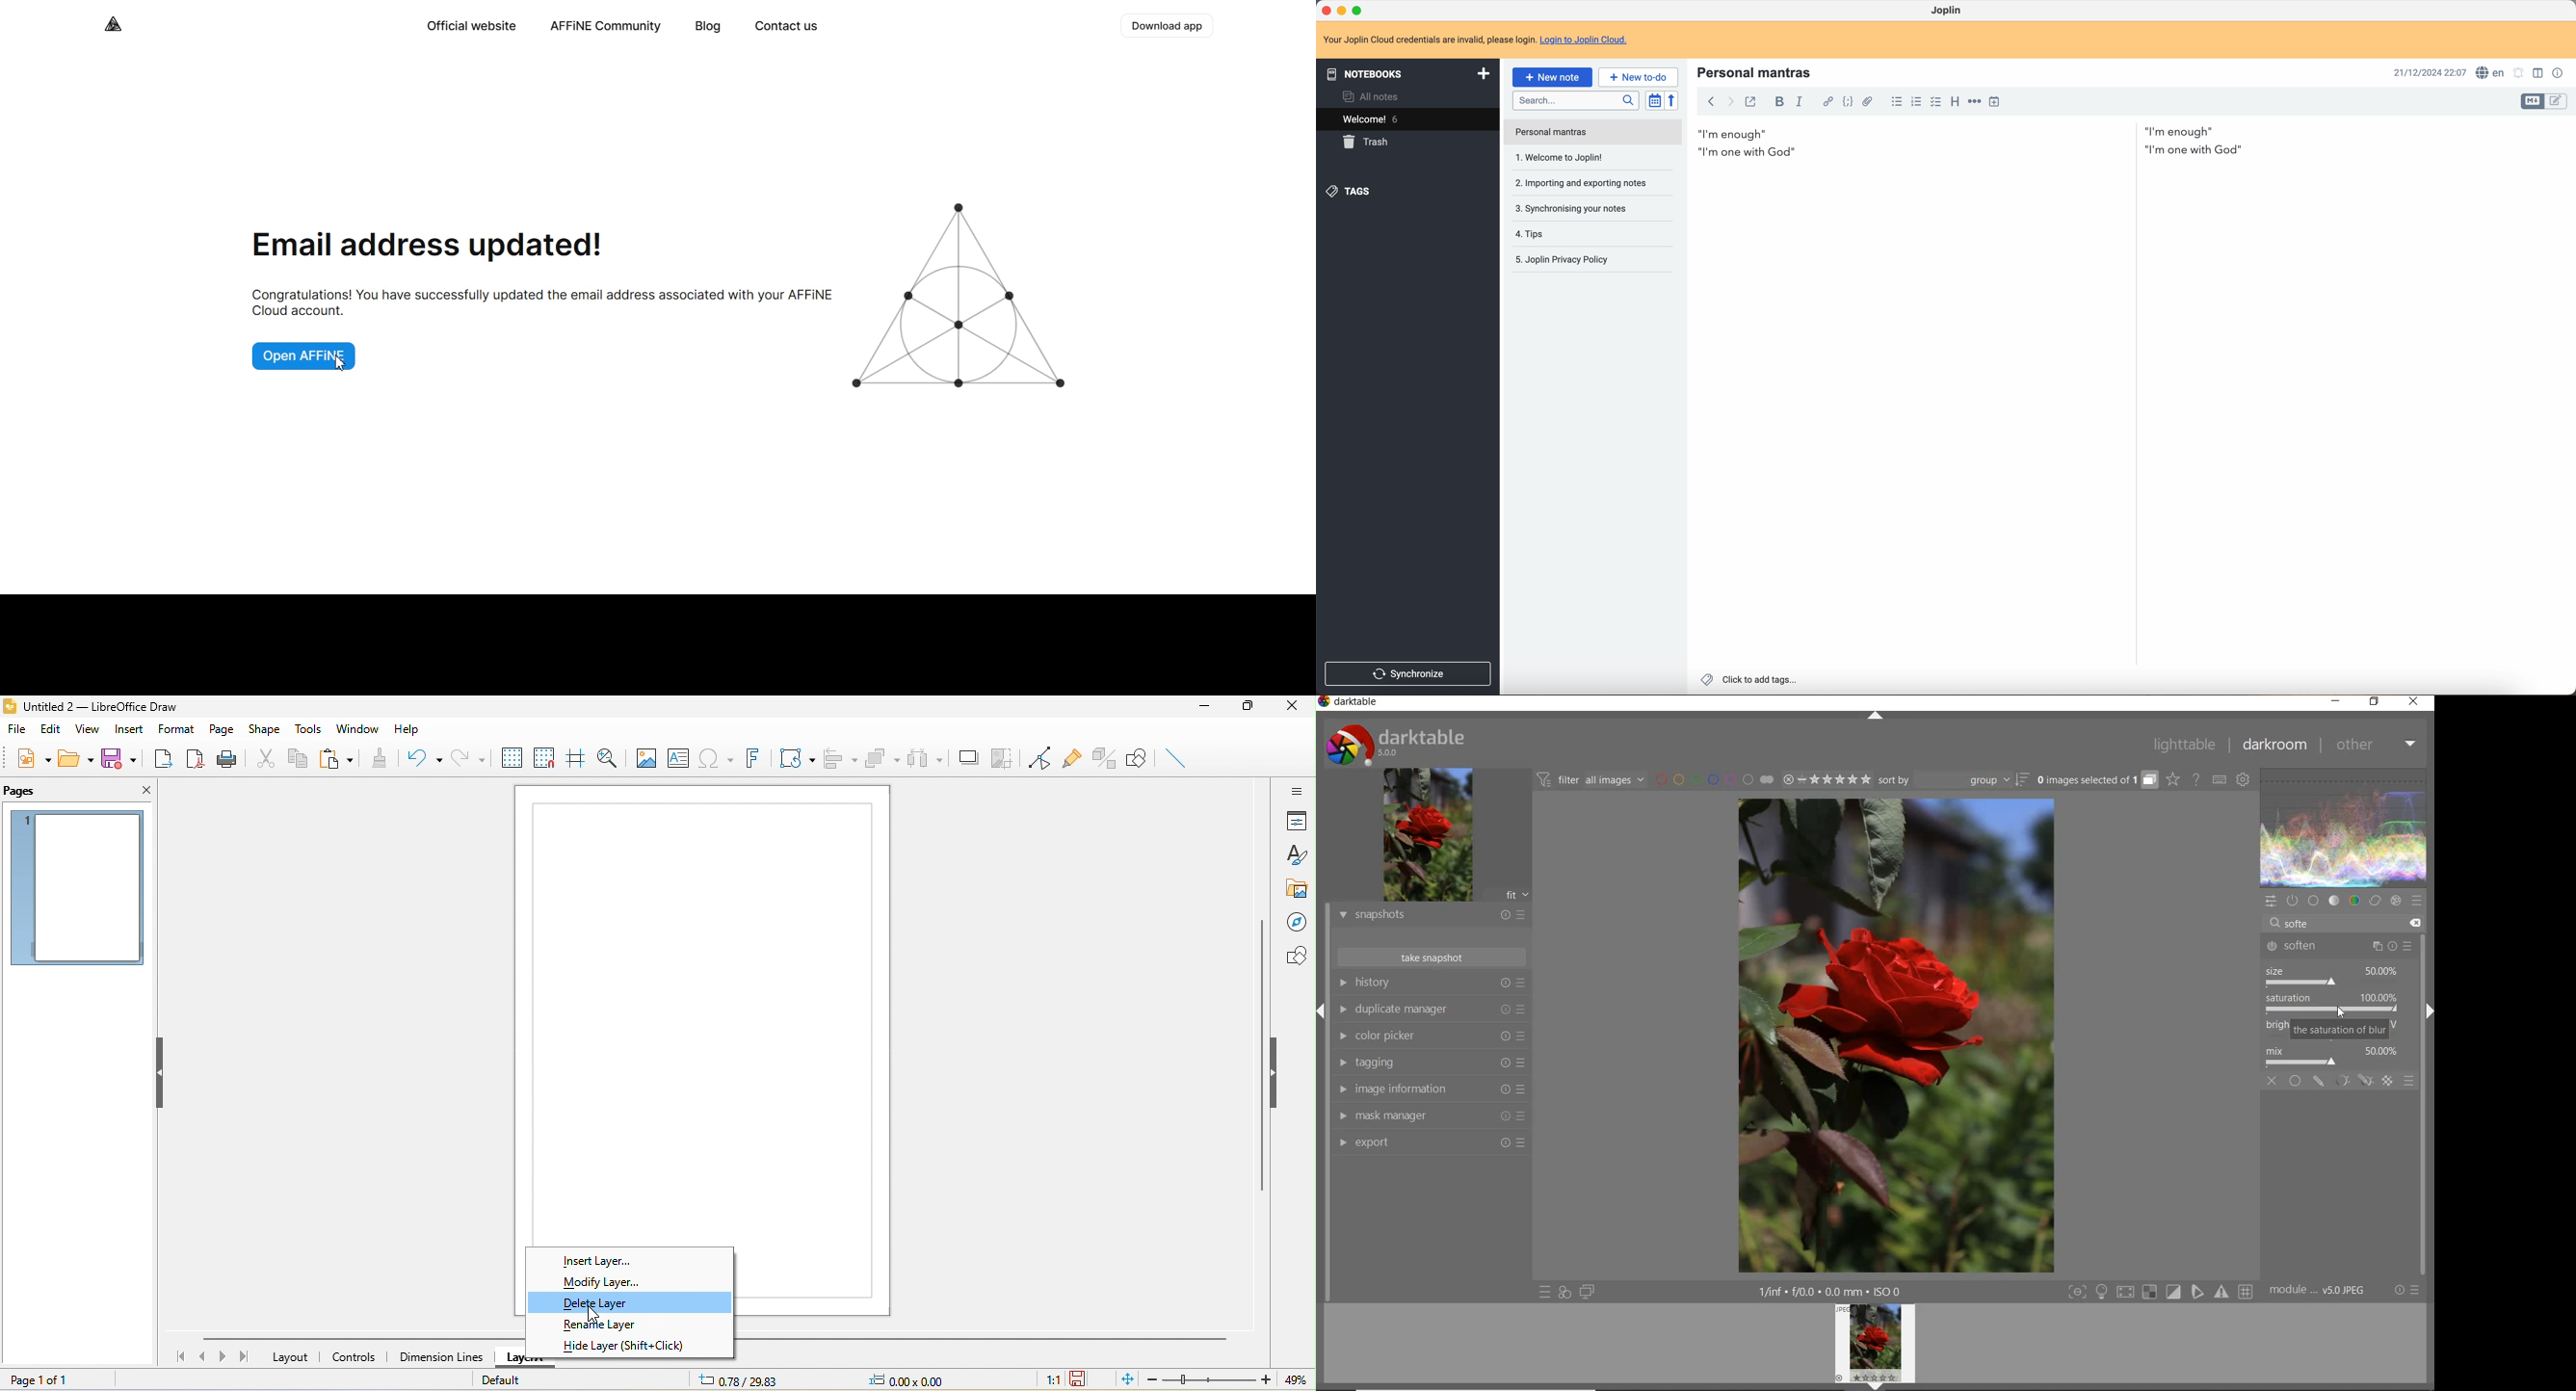 This screenshot has width=2576, height=1400. Describe the element at coordinates (267, 759) in the screenshot. I see `cut` at that location.